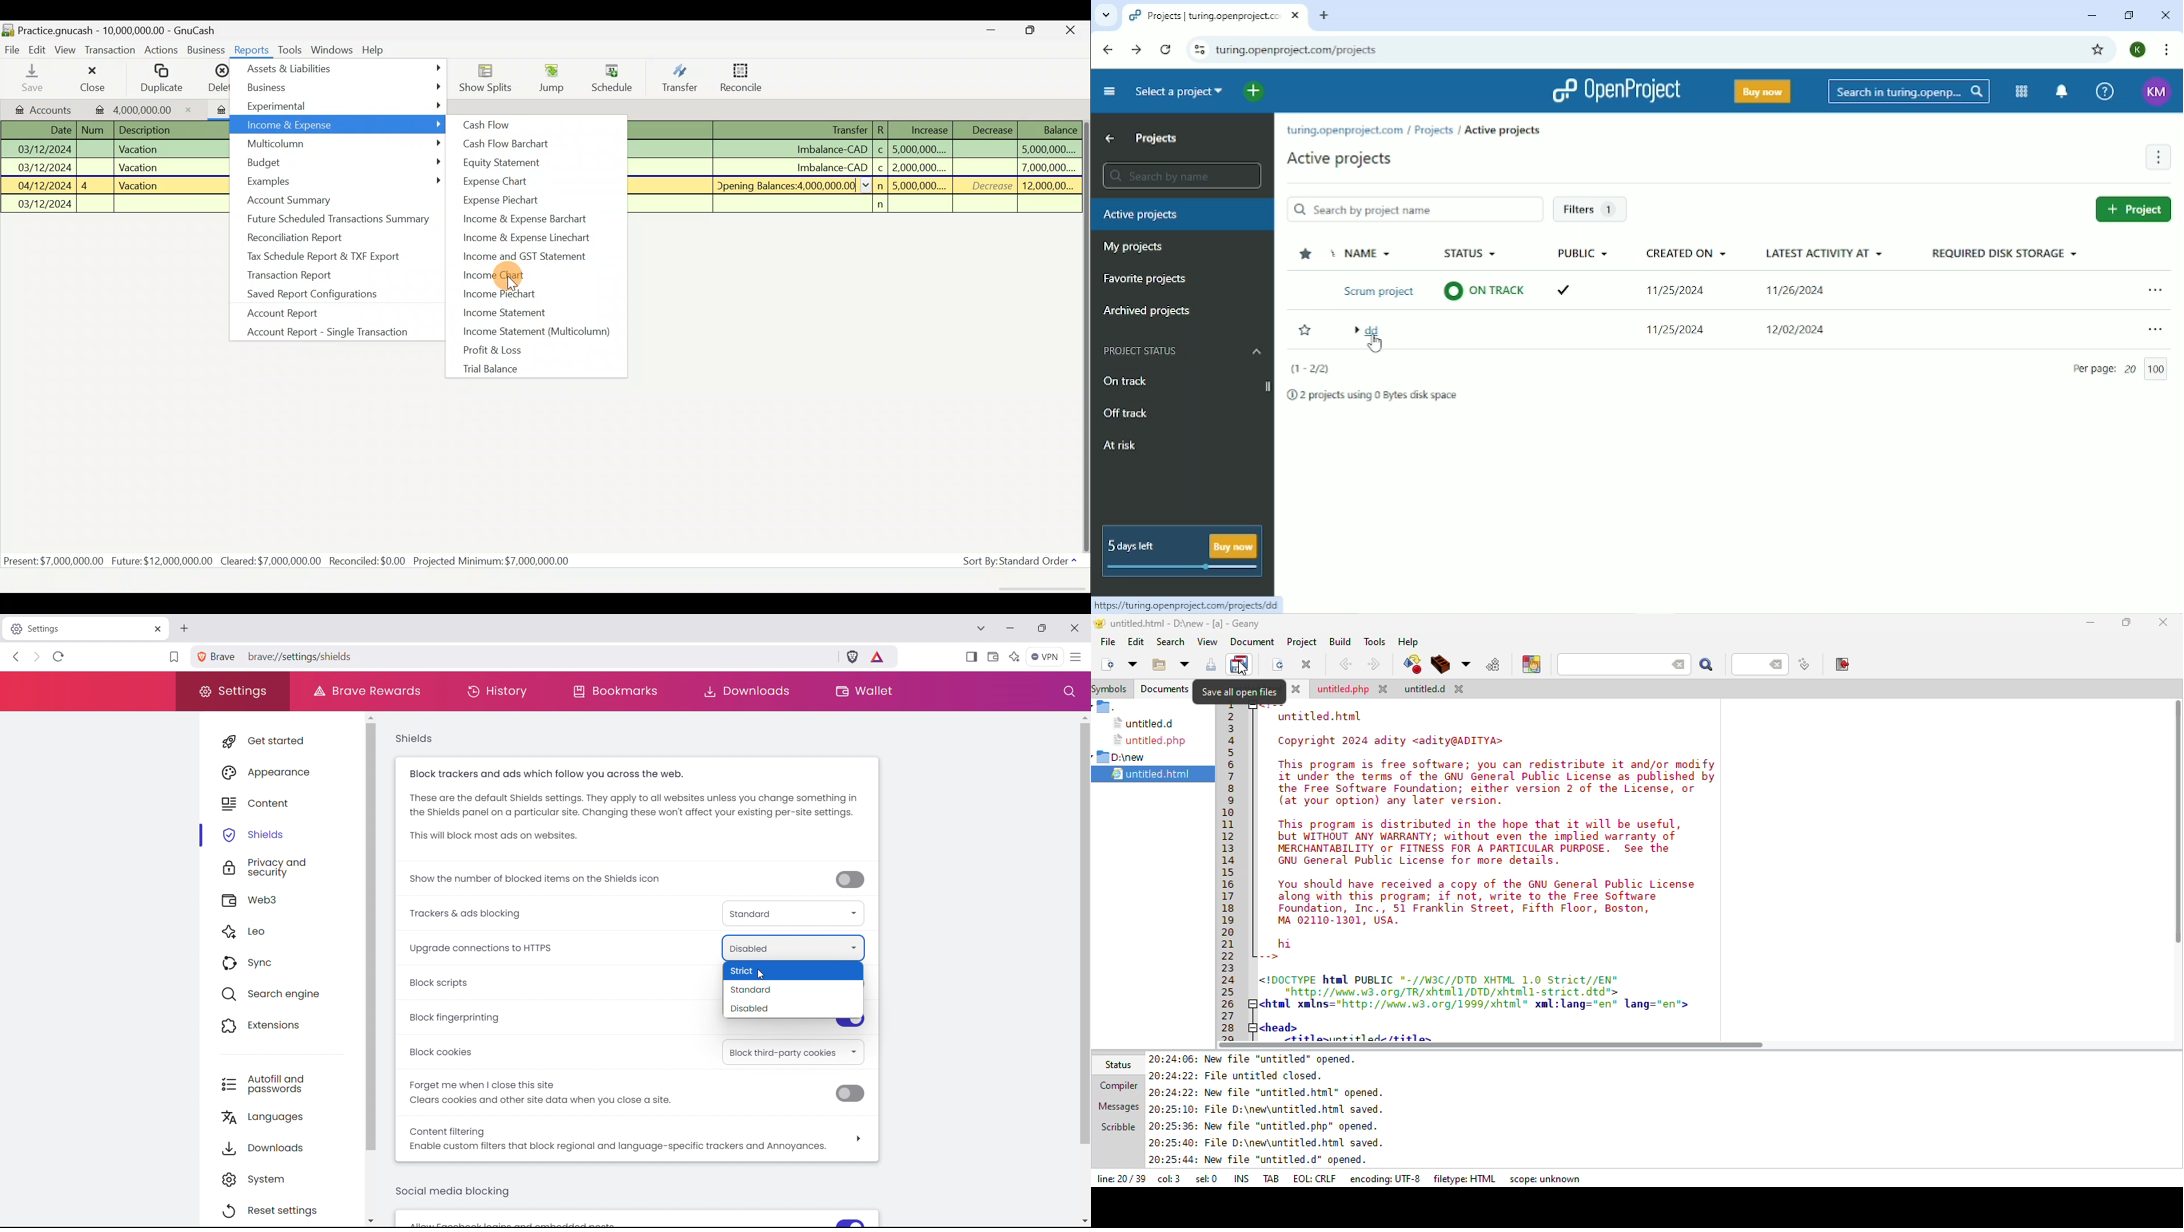 Image resolution: width=2184 pixels, height=1232 pixels. I want to click on Income chart, so click(506, 275).